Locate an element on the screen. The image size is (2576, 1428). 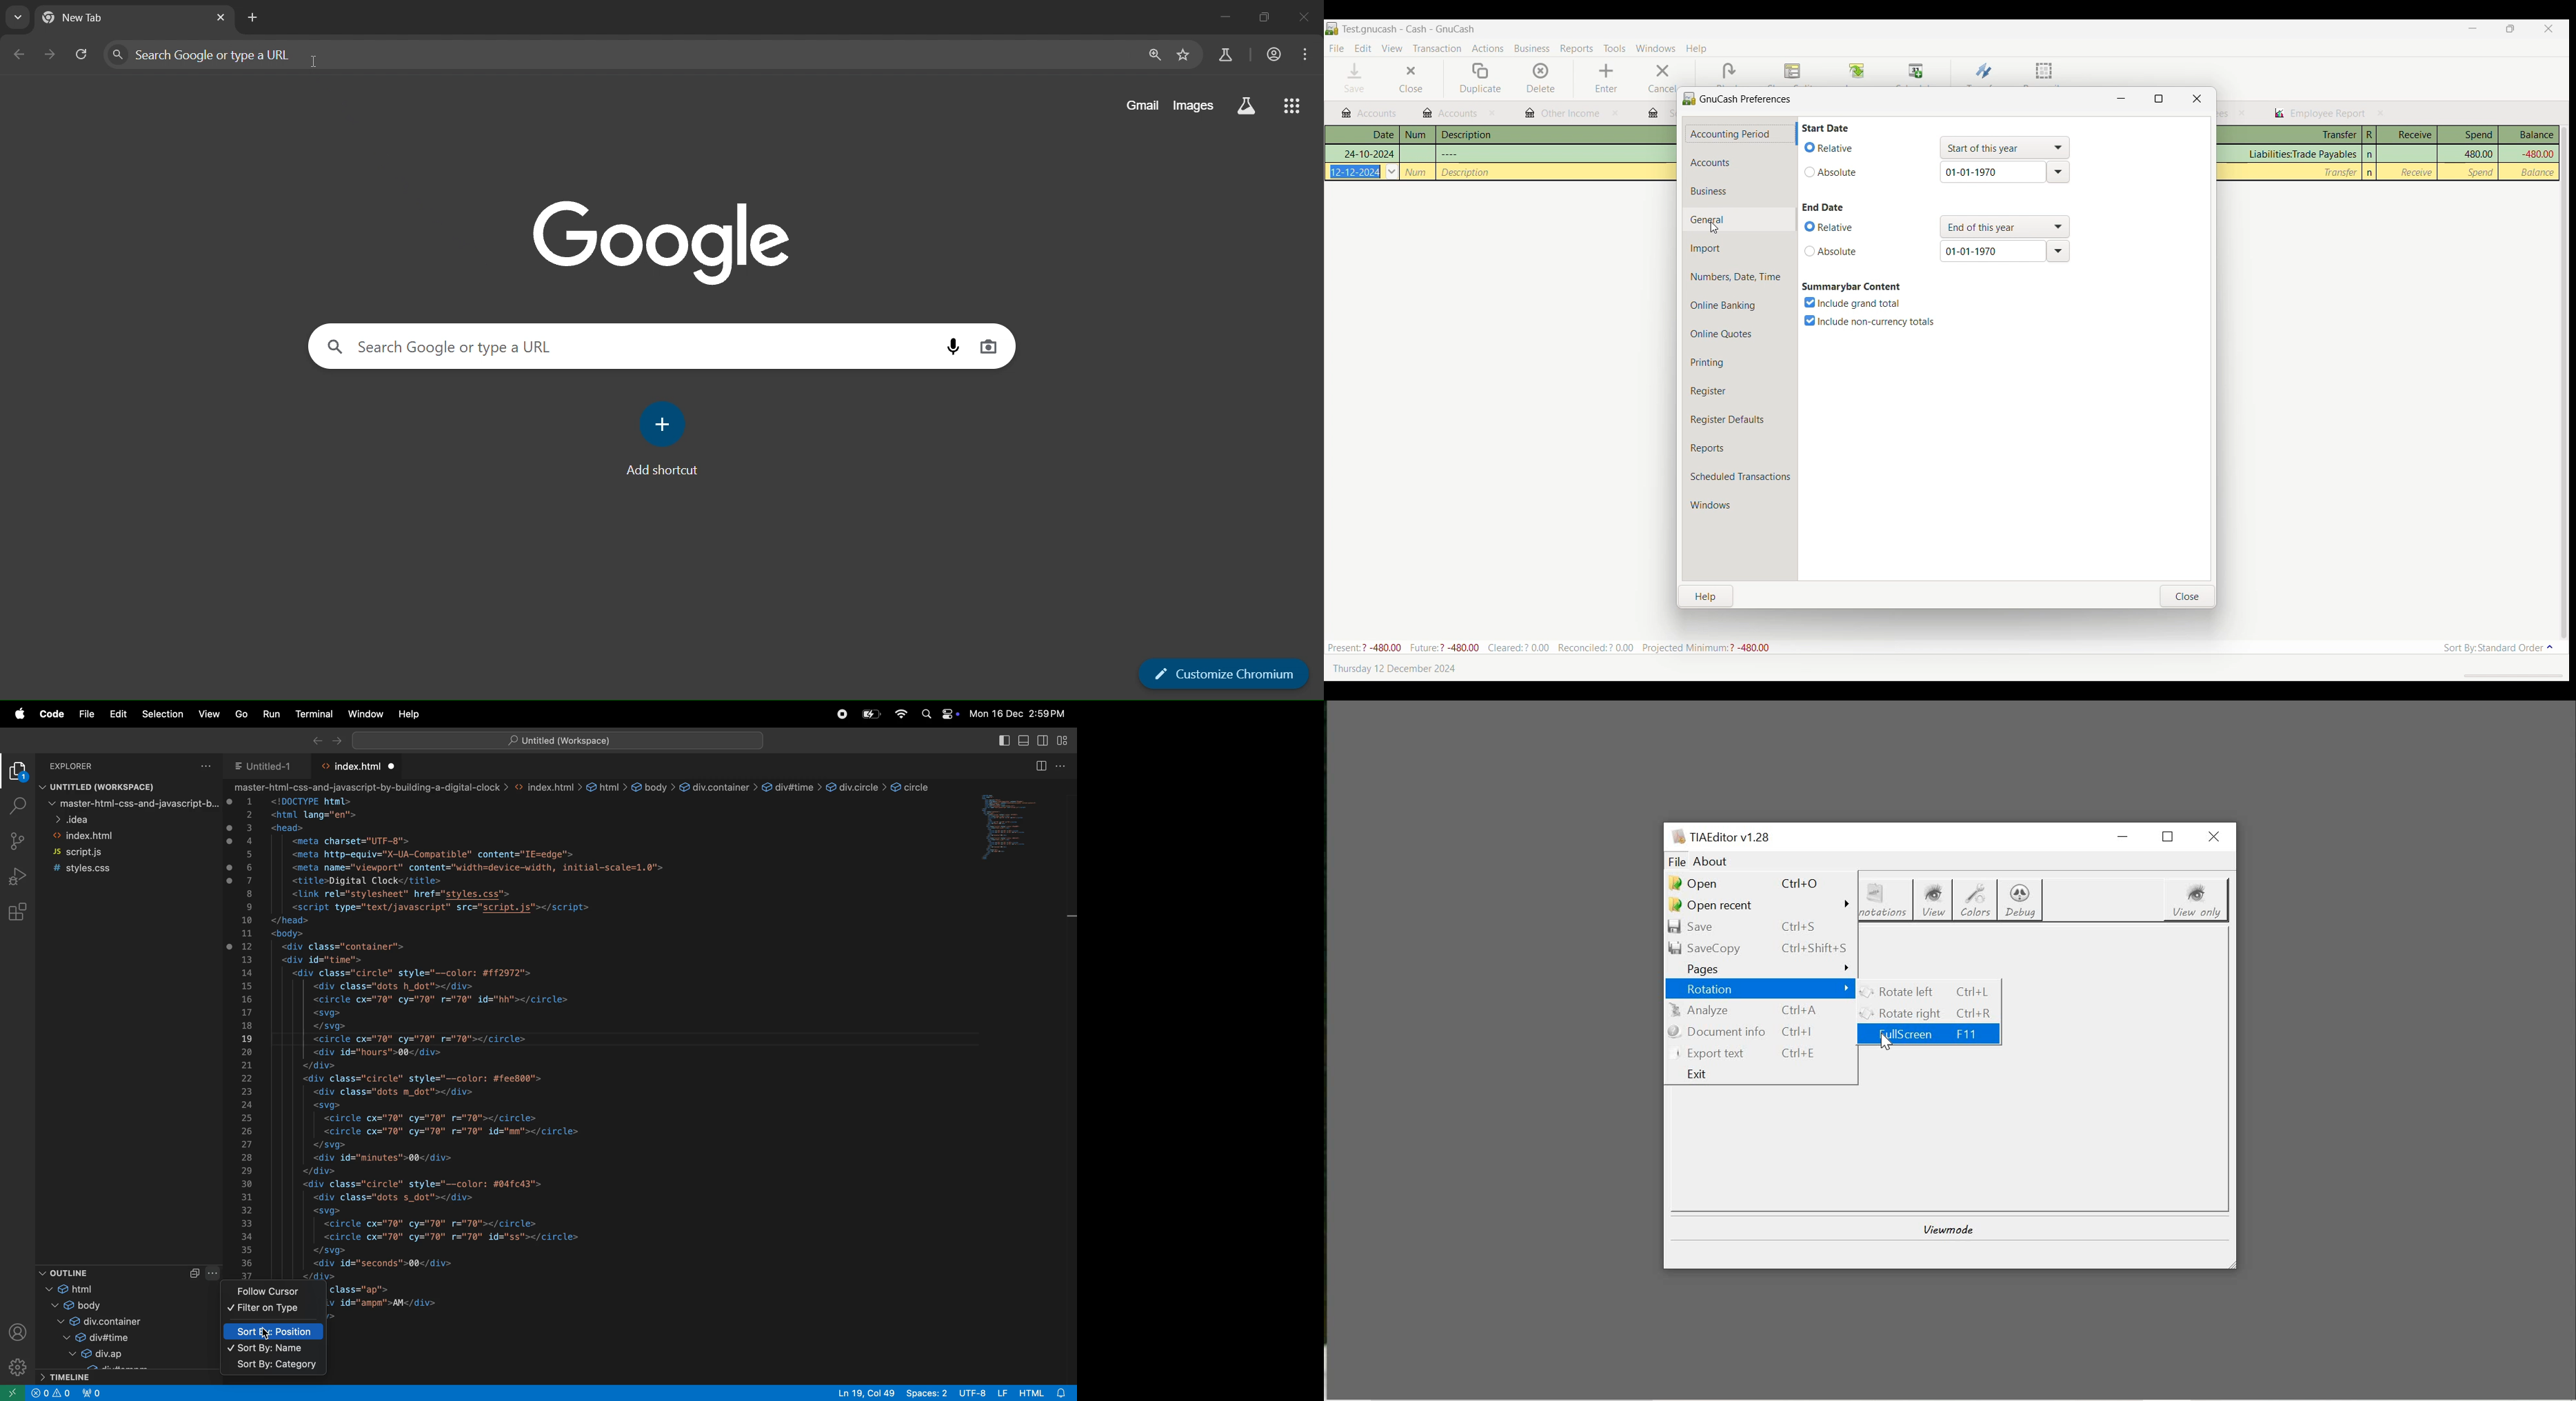
Toggle options under current section is located at coordinates (1856, 303).